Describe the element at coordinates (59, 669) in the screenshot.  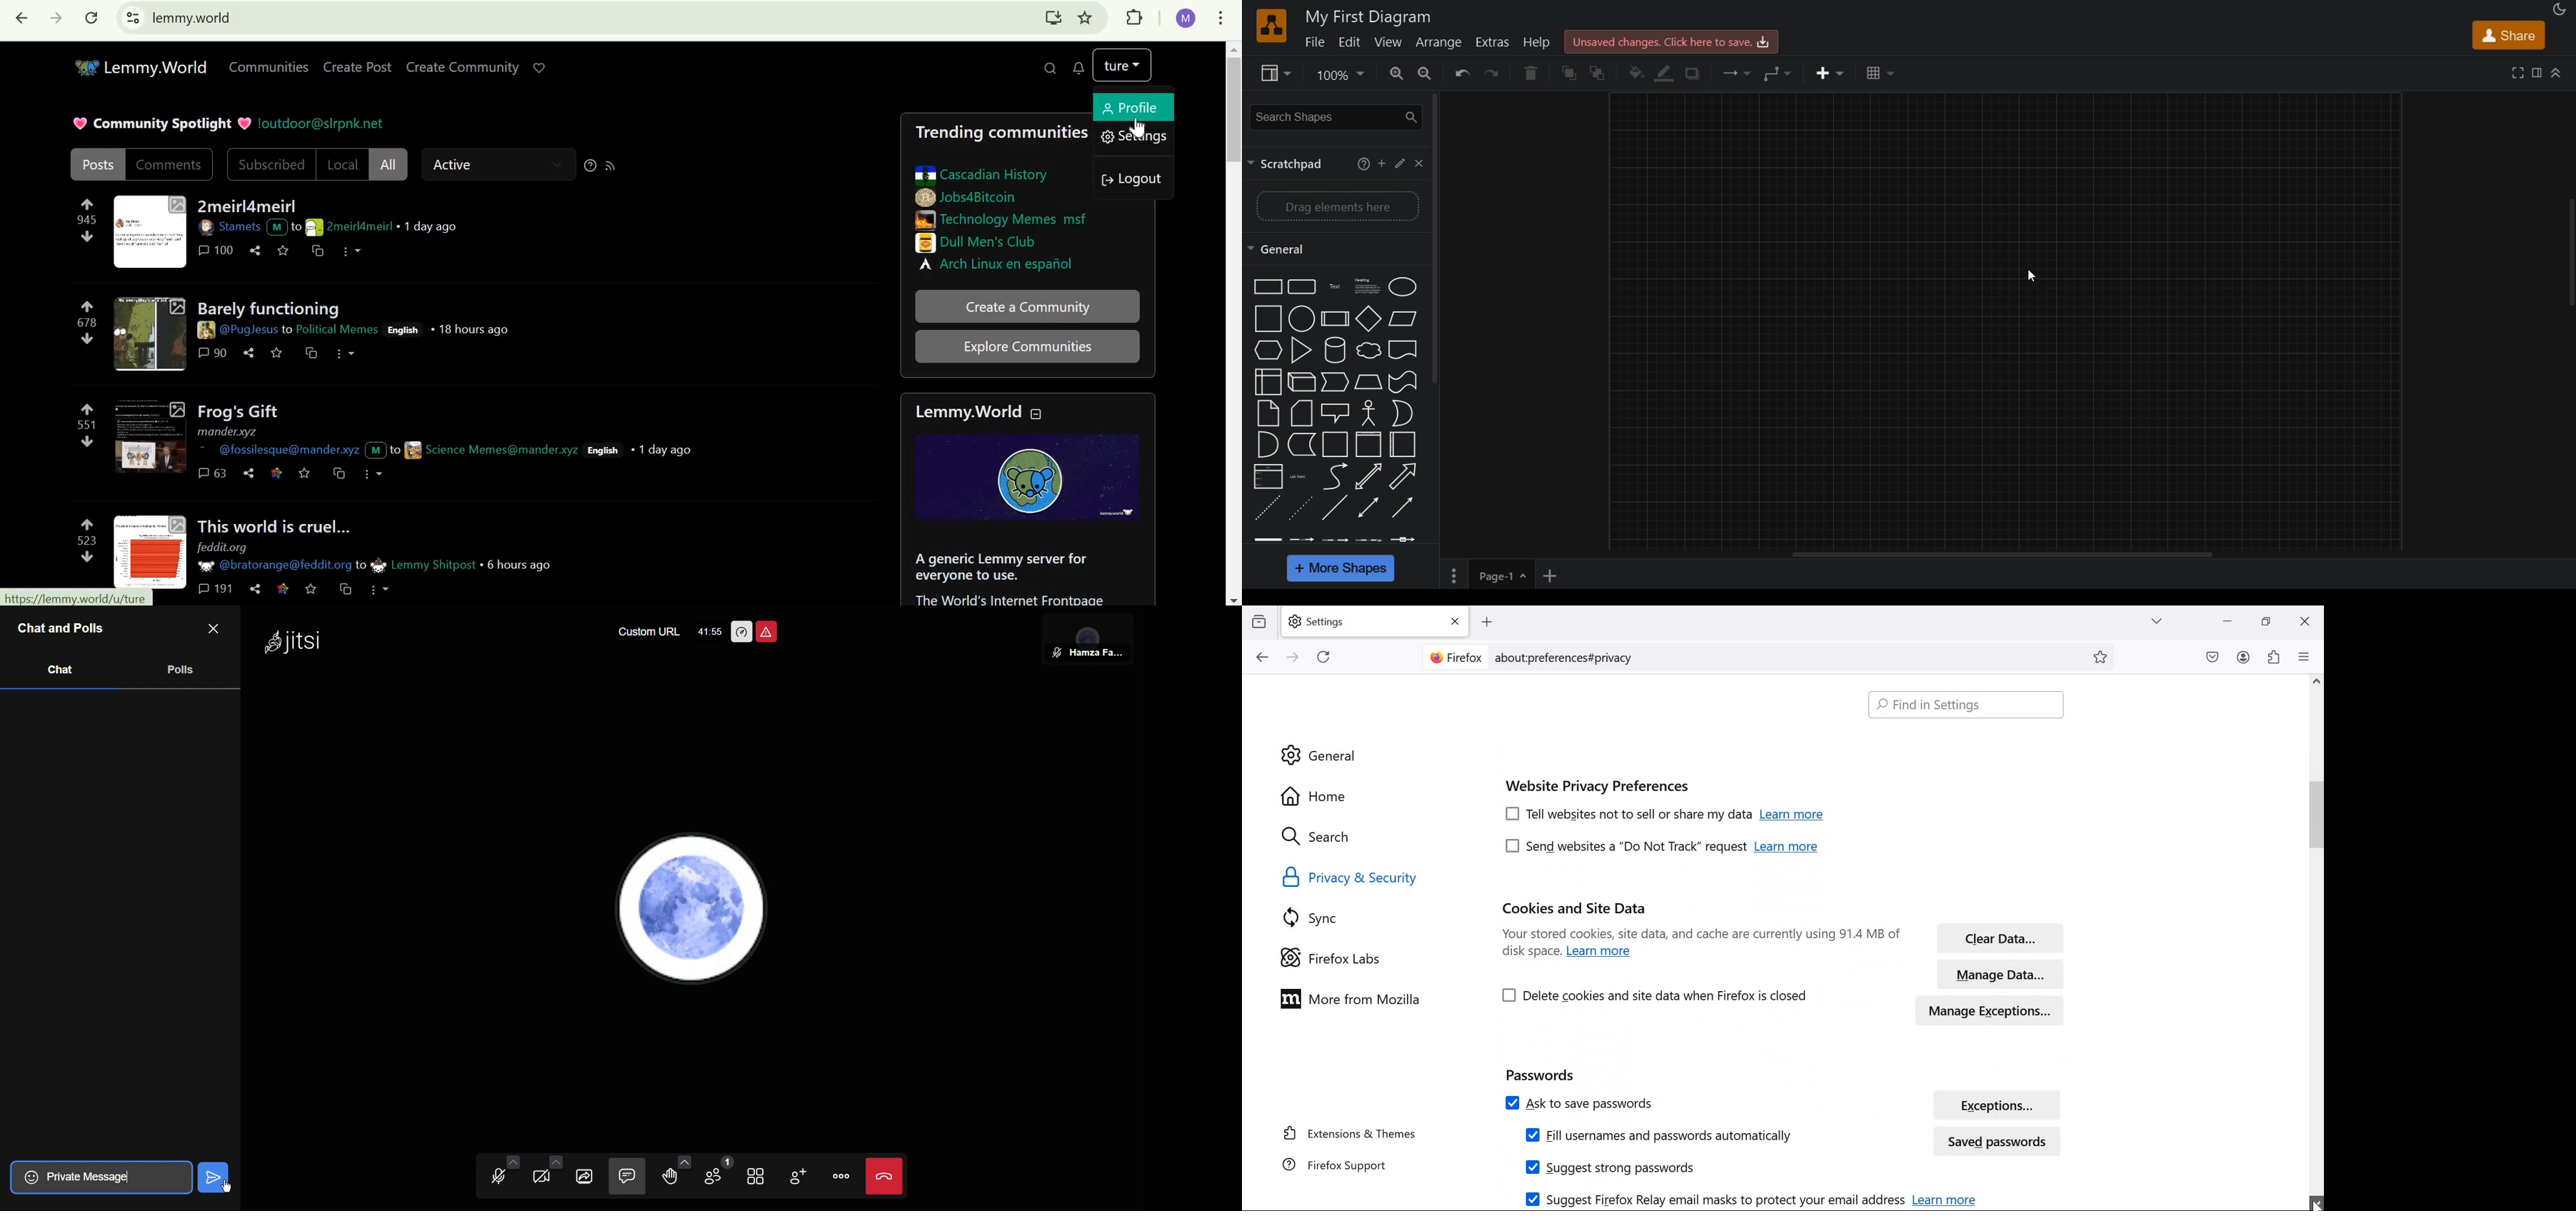
I see `Chat` at that location.